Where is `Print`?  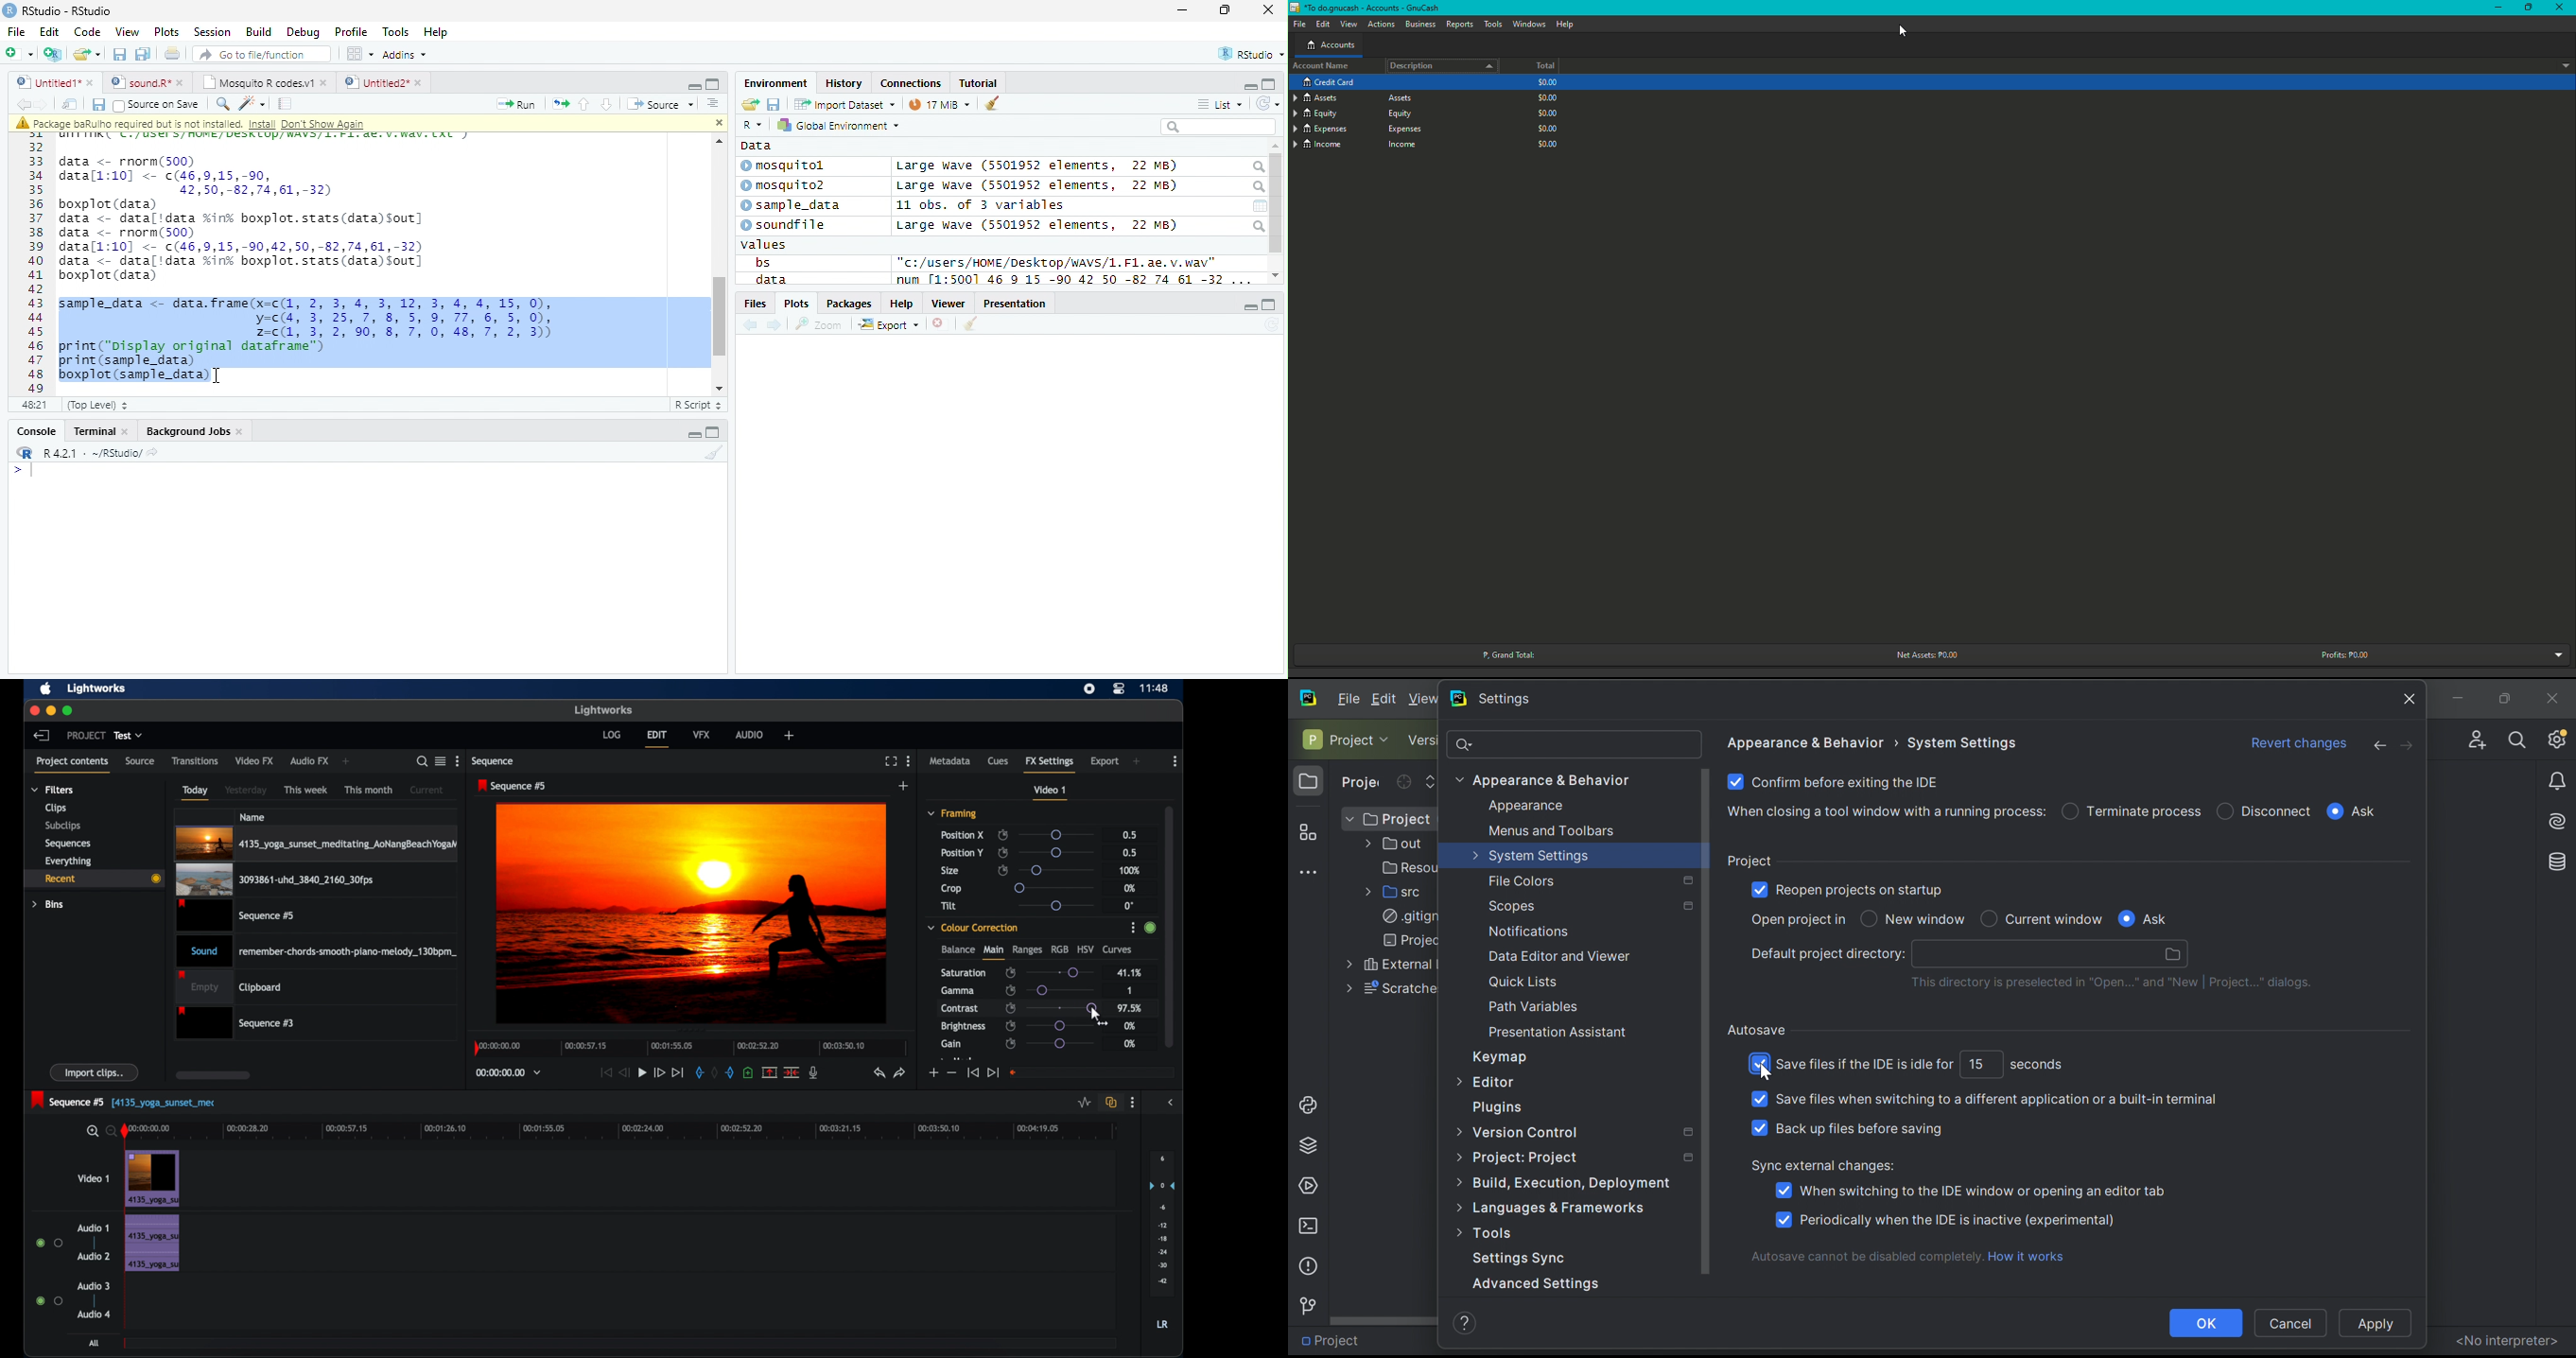 Print is located at coordinates (173, 55).